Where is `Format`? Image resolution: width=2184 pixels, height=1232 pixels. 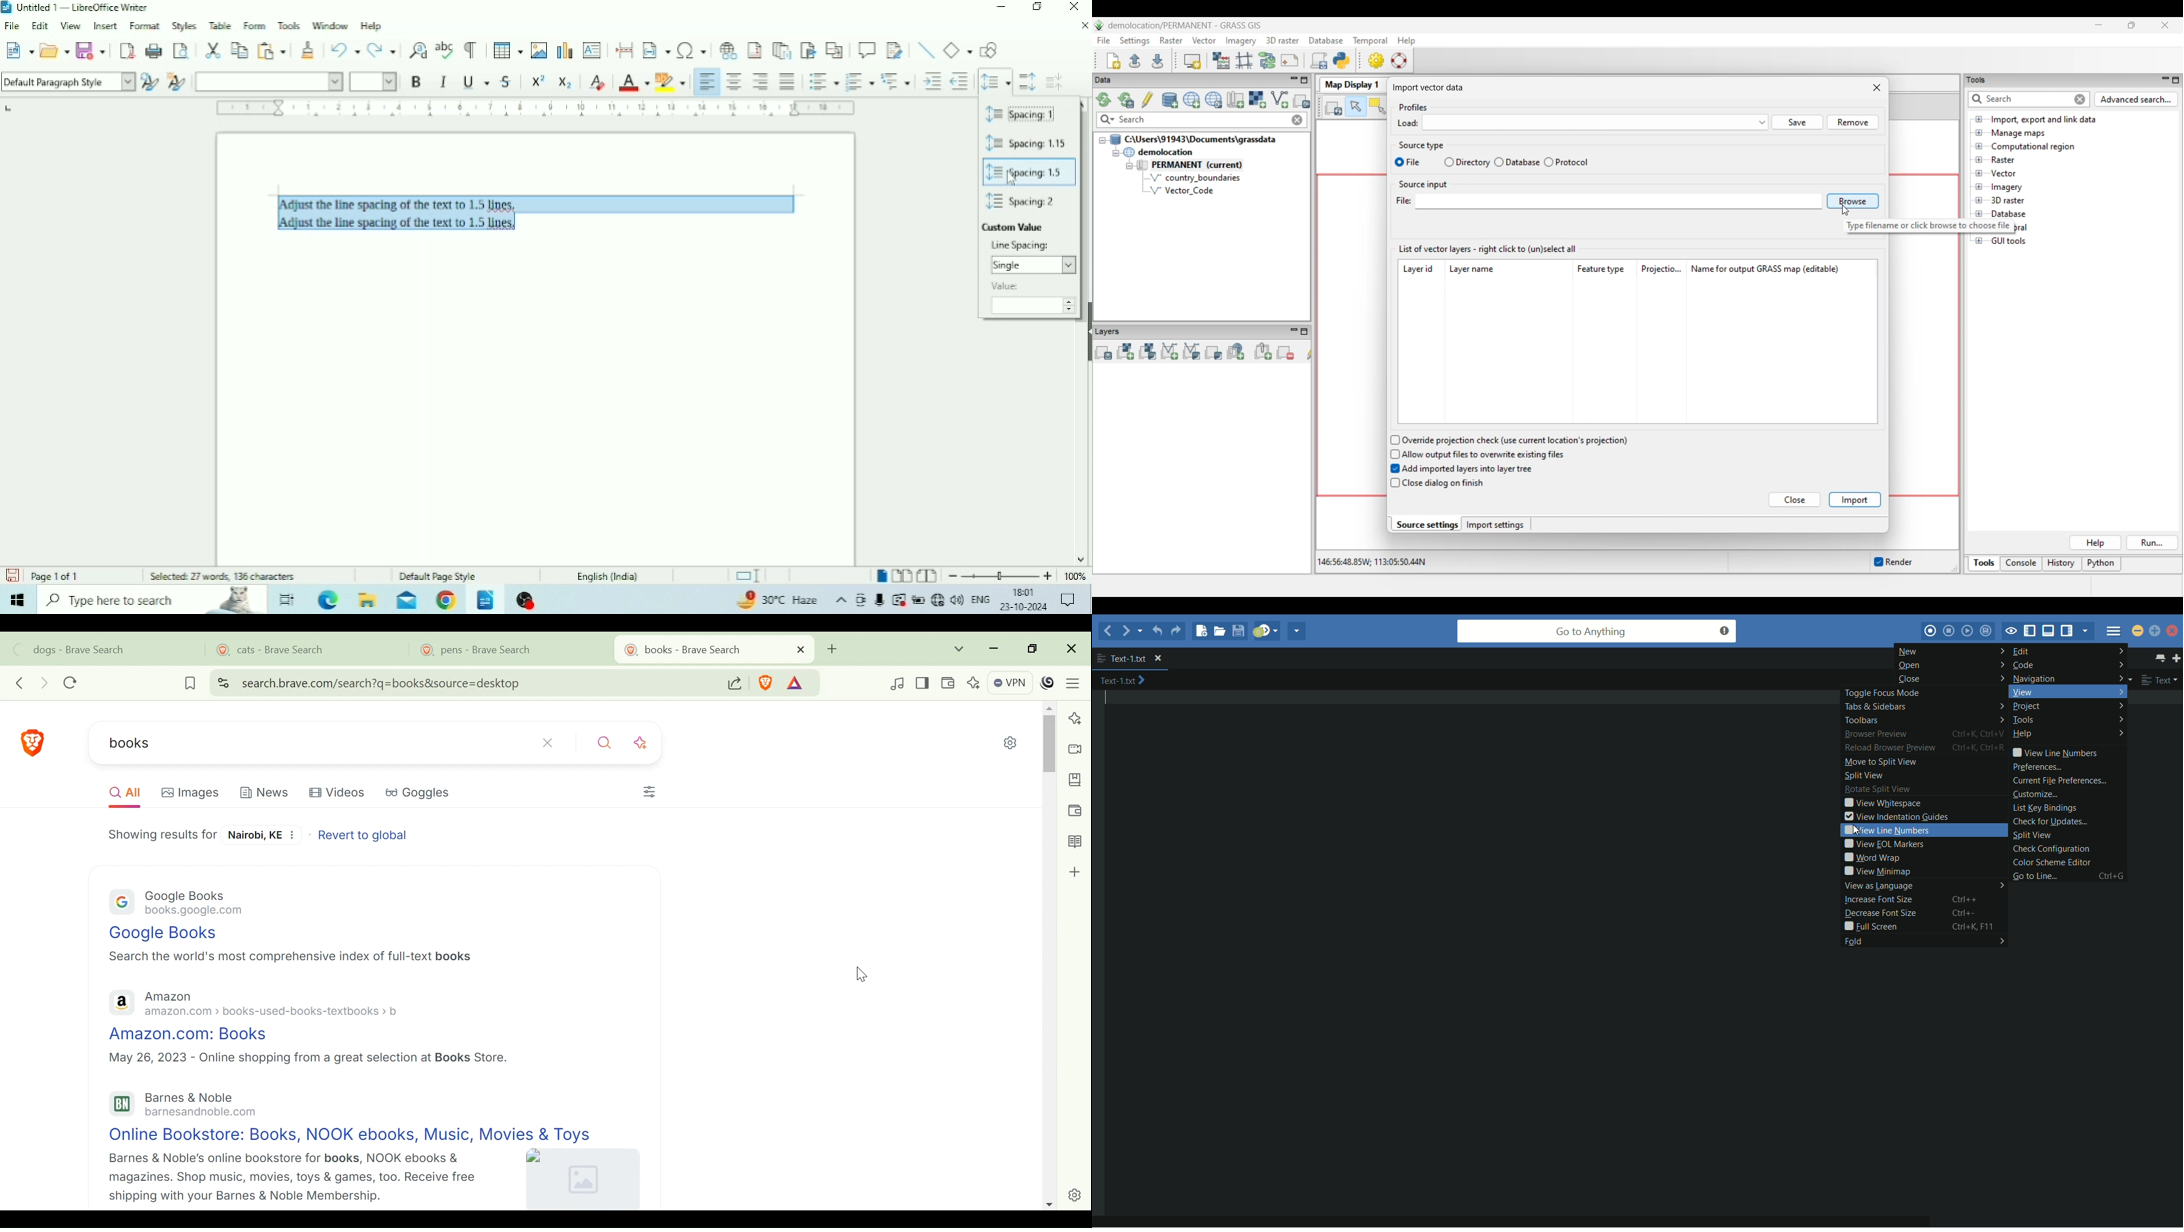
Format is located at coordinates (145, 25).